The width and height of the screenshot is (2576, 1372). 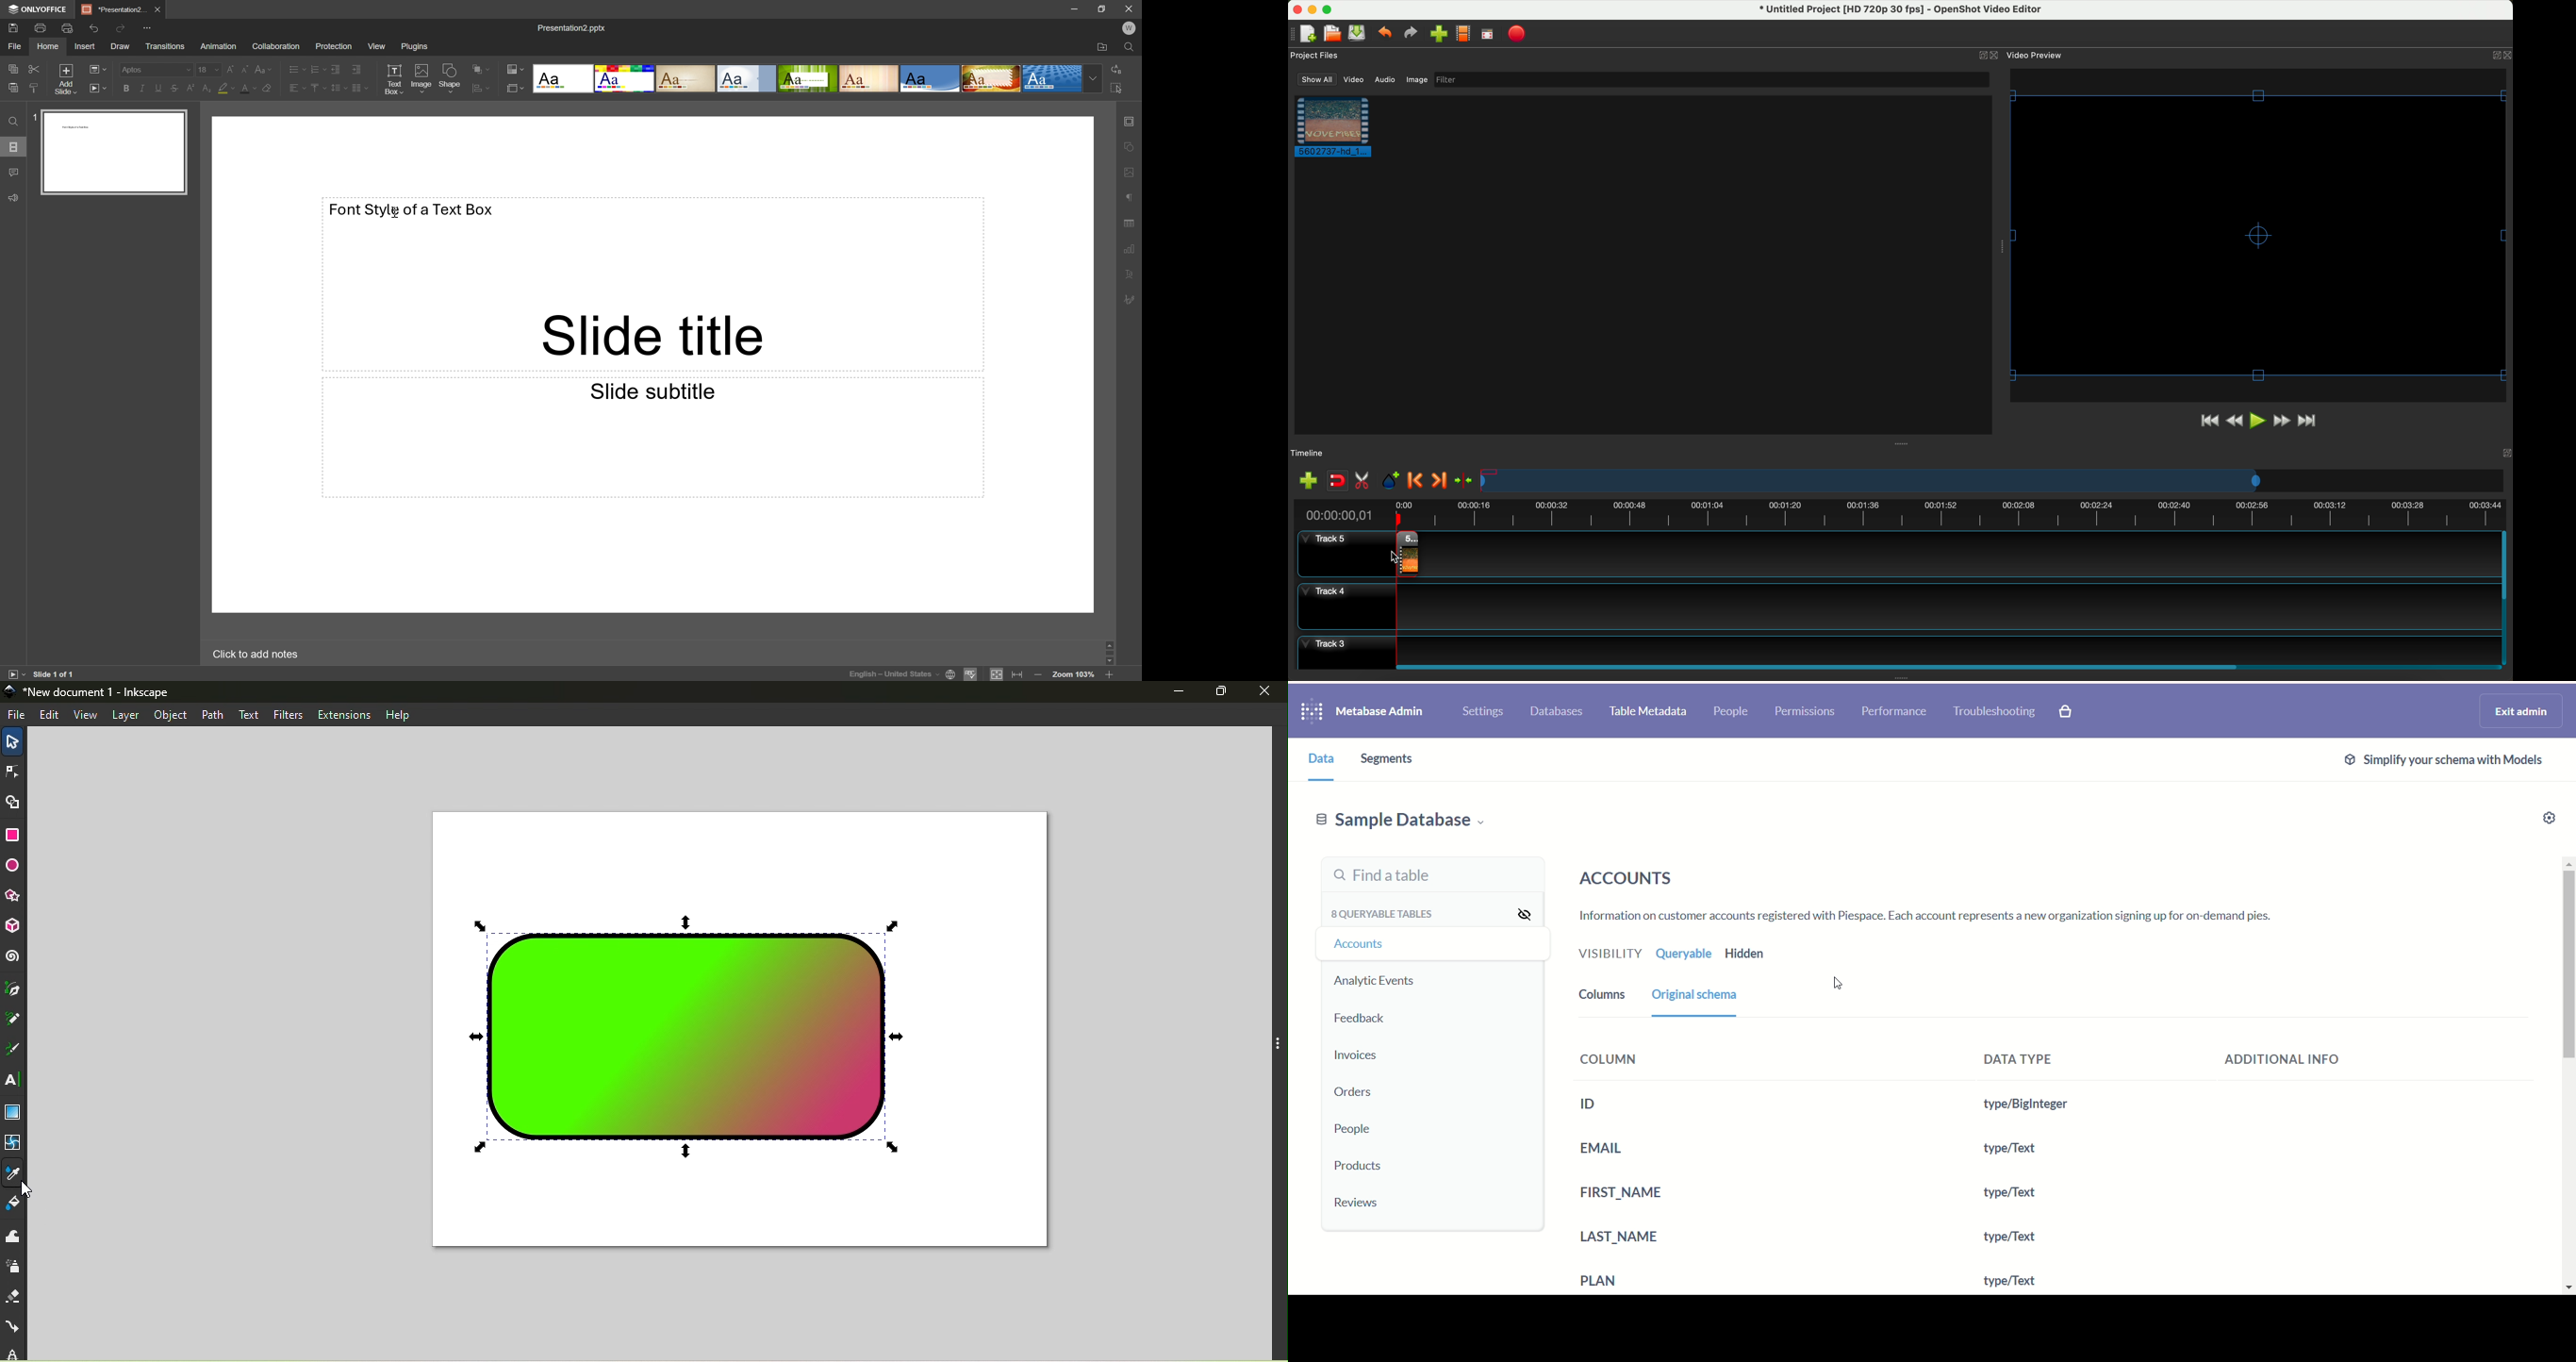 What do you see at coordinates (1649, 713) in the screenshot?
I see `table metadata` at bounding box center [1649, 713].